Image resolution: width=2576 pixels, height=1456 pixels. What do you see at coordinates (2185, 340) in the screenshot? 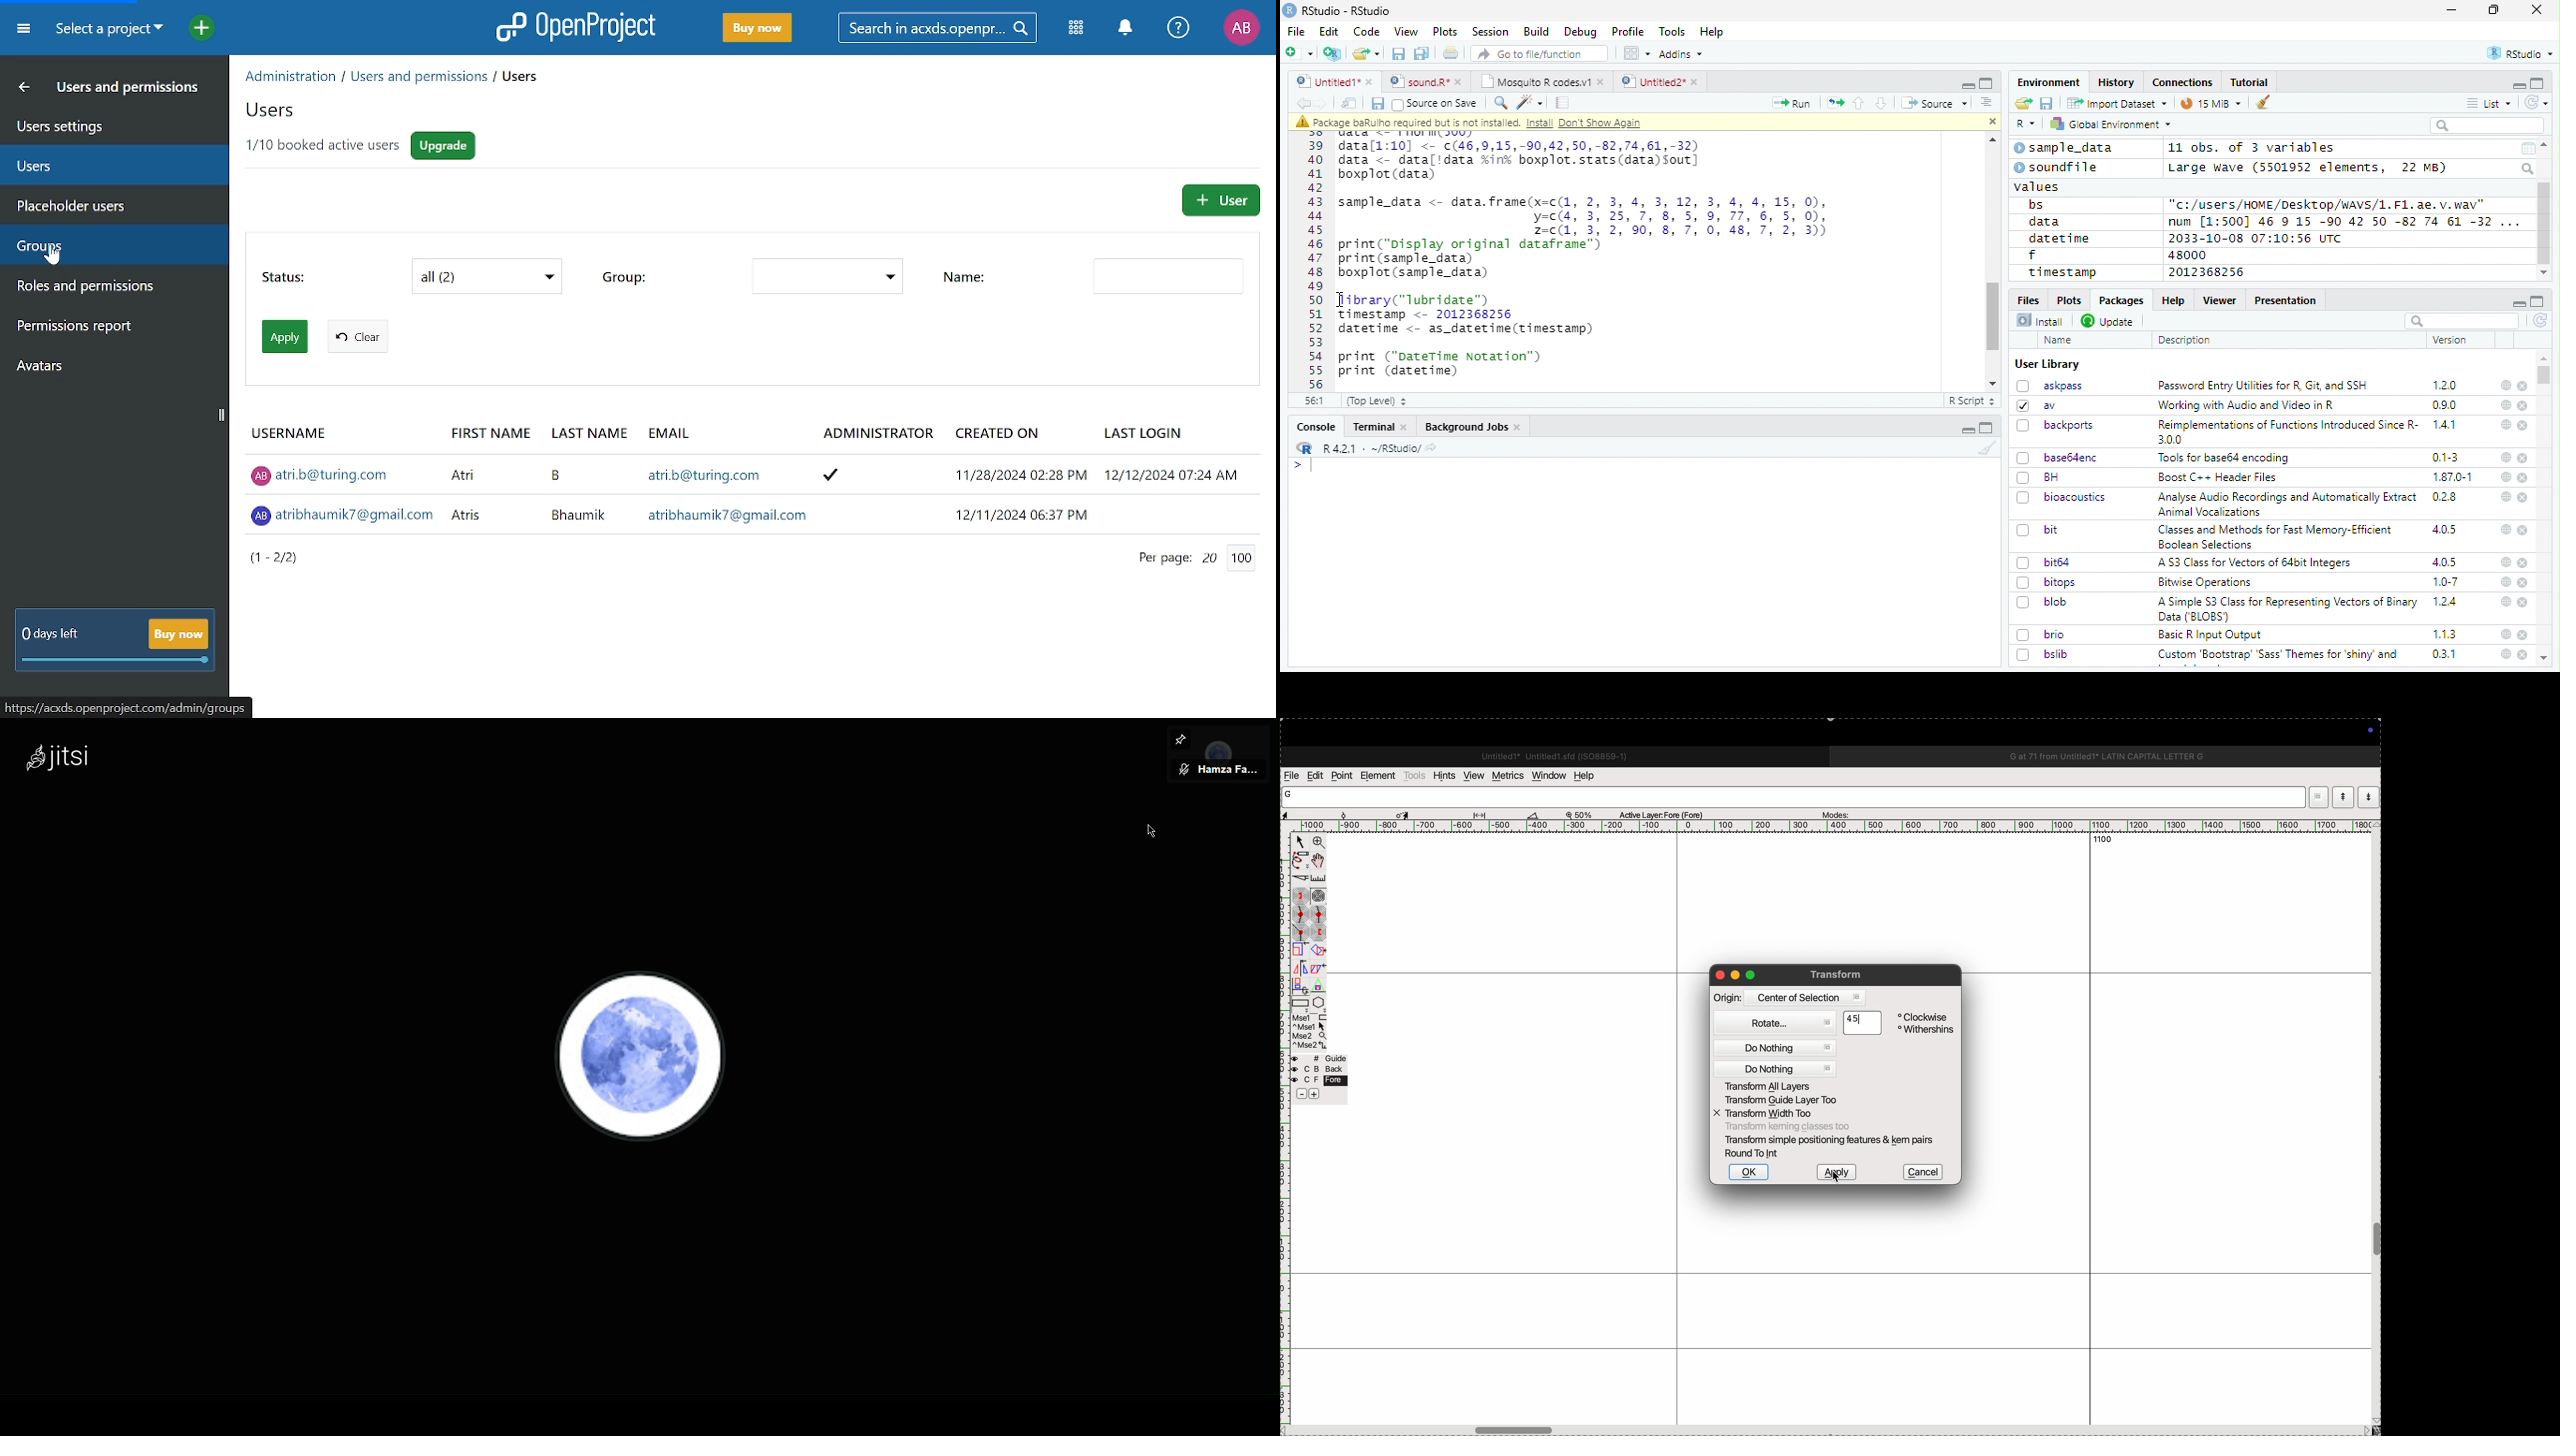
I see `Description` at bounding box center [2185, 340].